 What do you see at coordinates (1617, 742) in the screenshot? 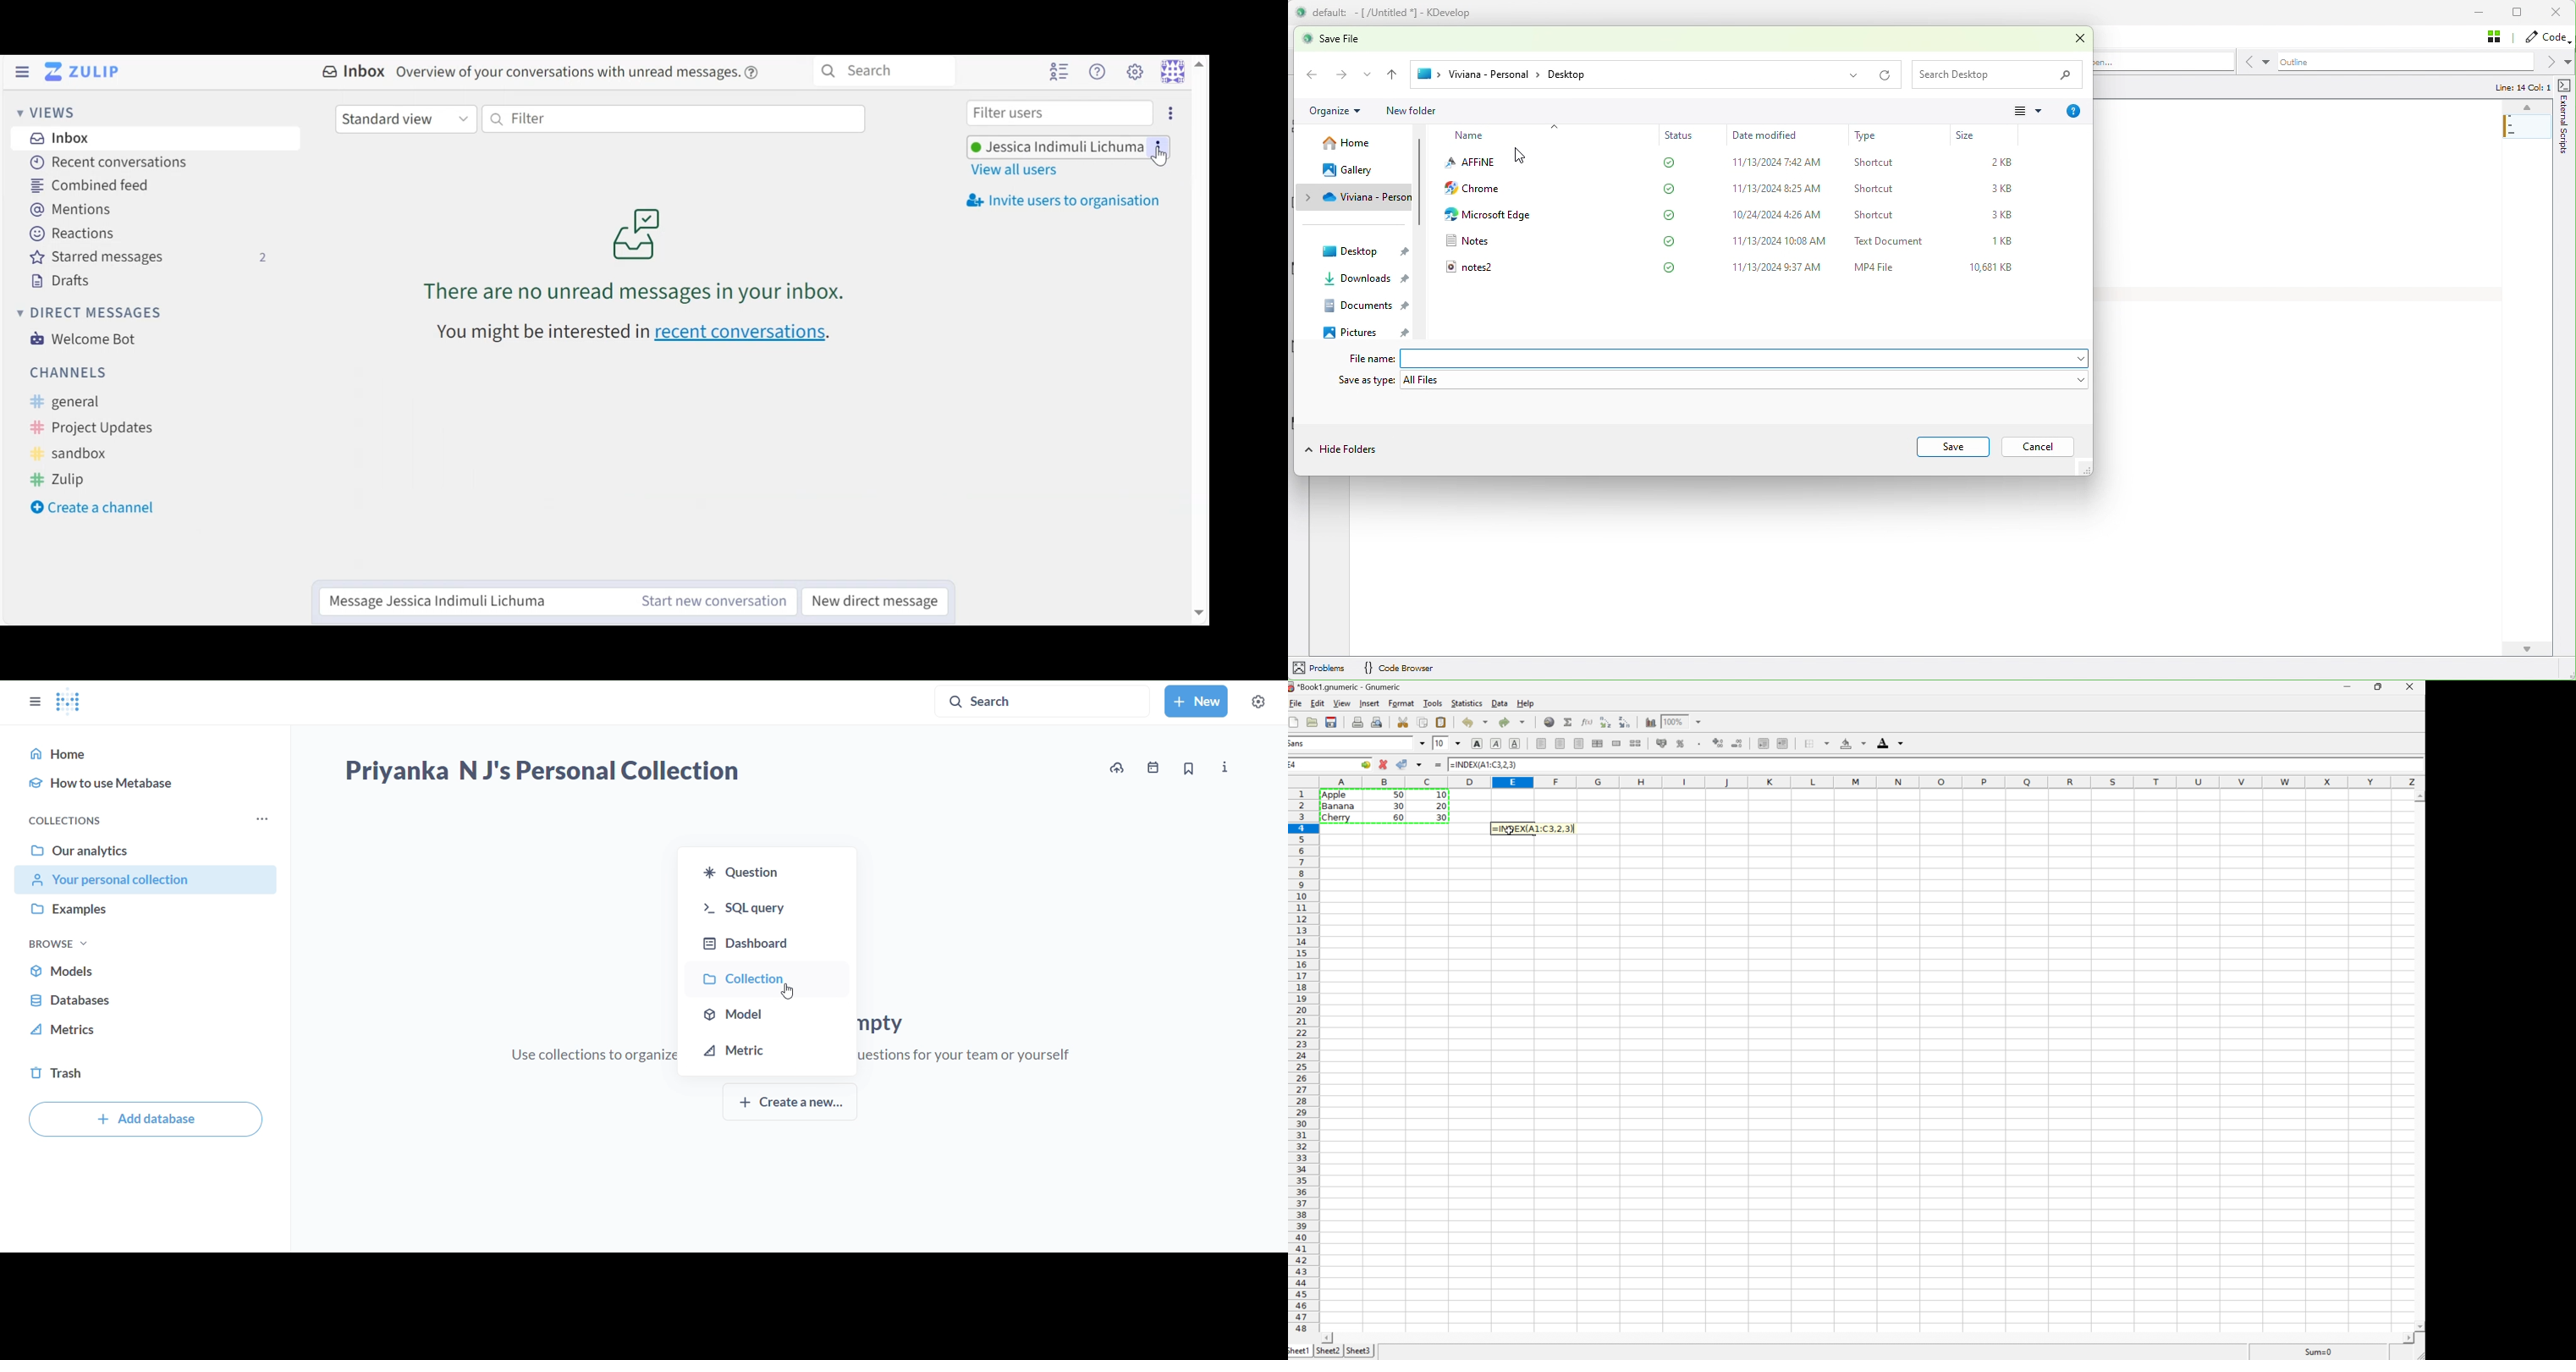
I see `merge a range of cell` at bounding box center [1617, 742].